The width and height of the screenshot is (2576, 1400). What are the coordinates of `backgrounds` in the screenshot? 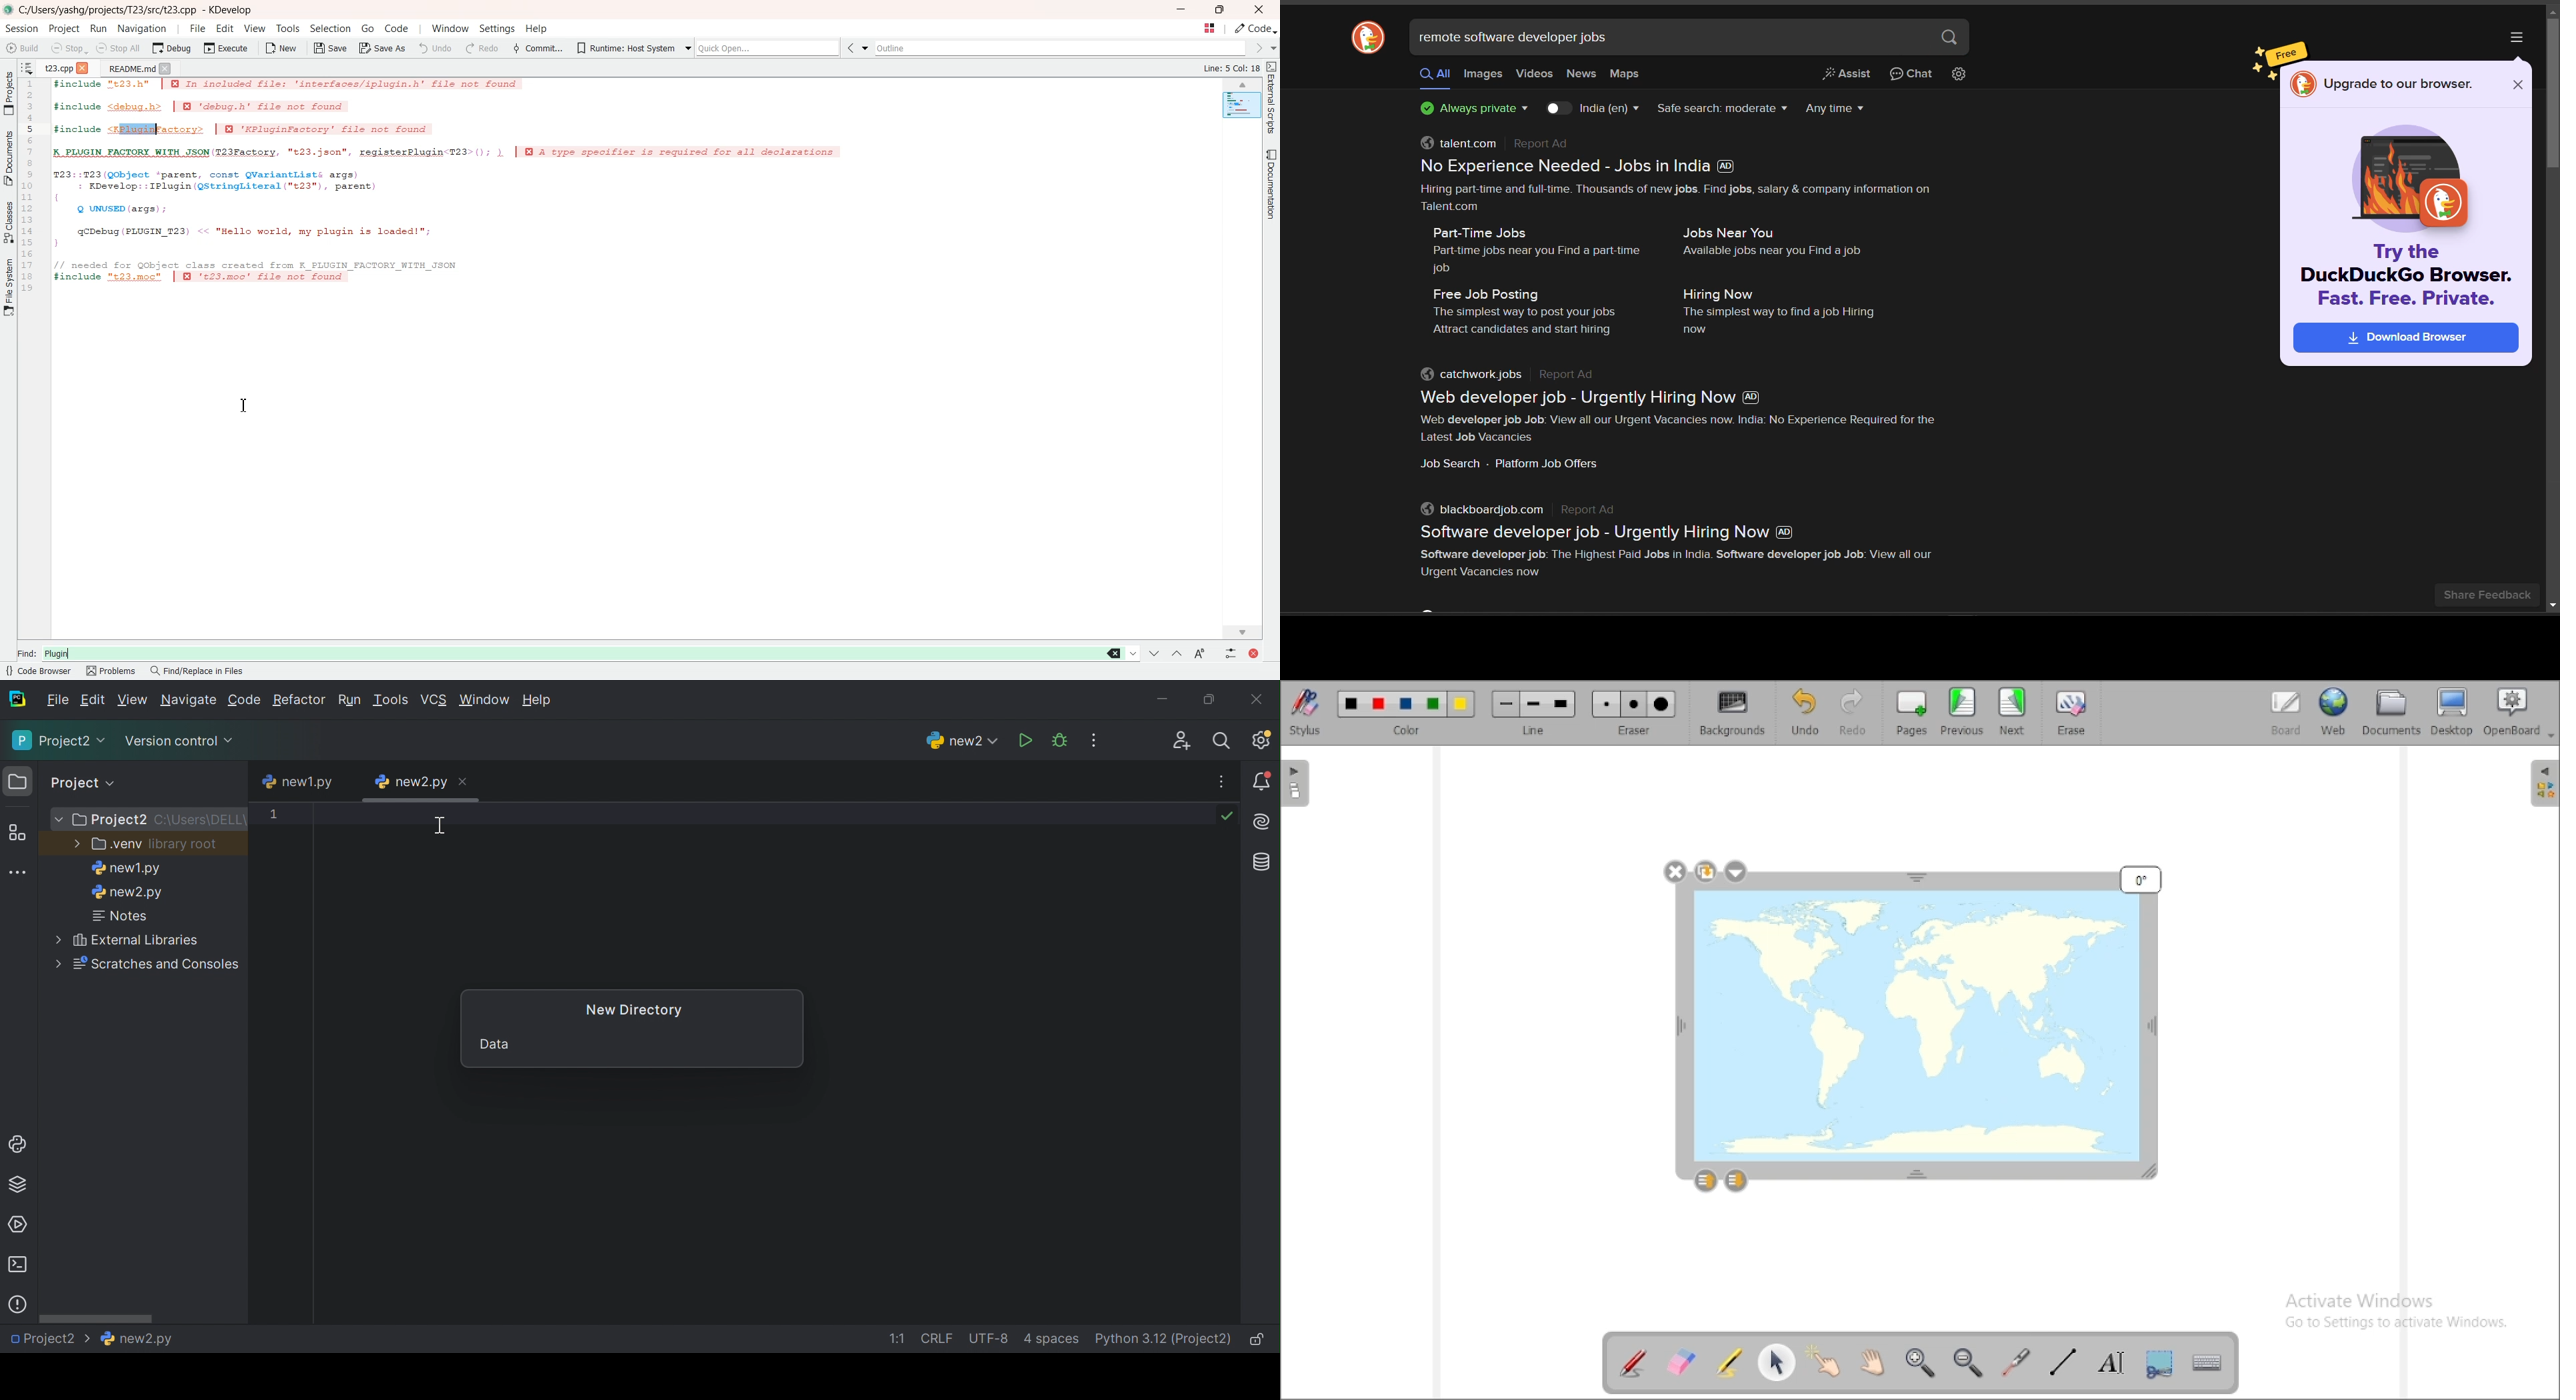 It's located at (1731, 713).